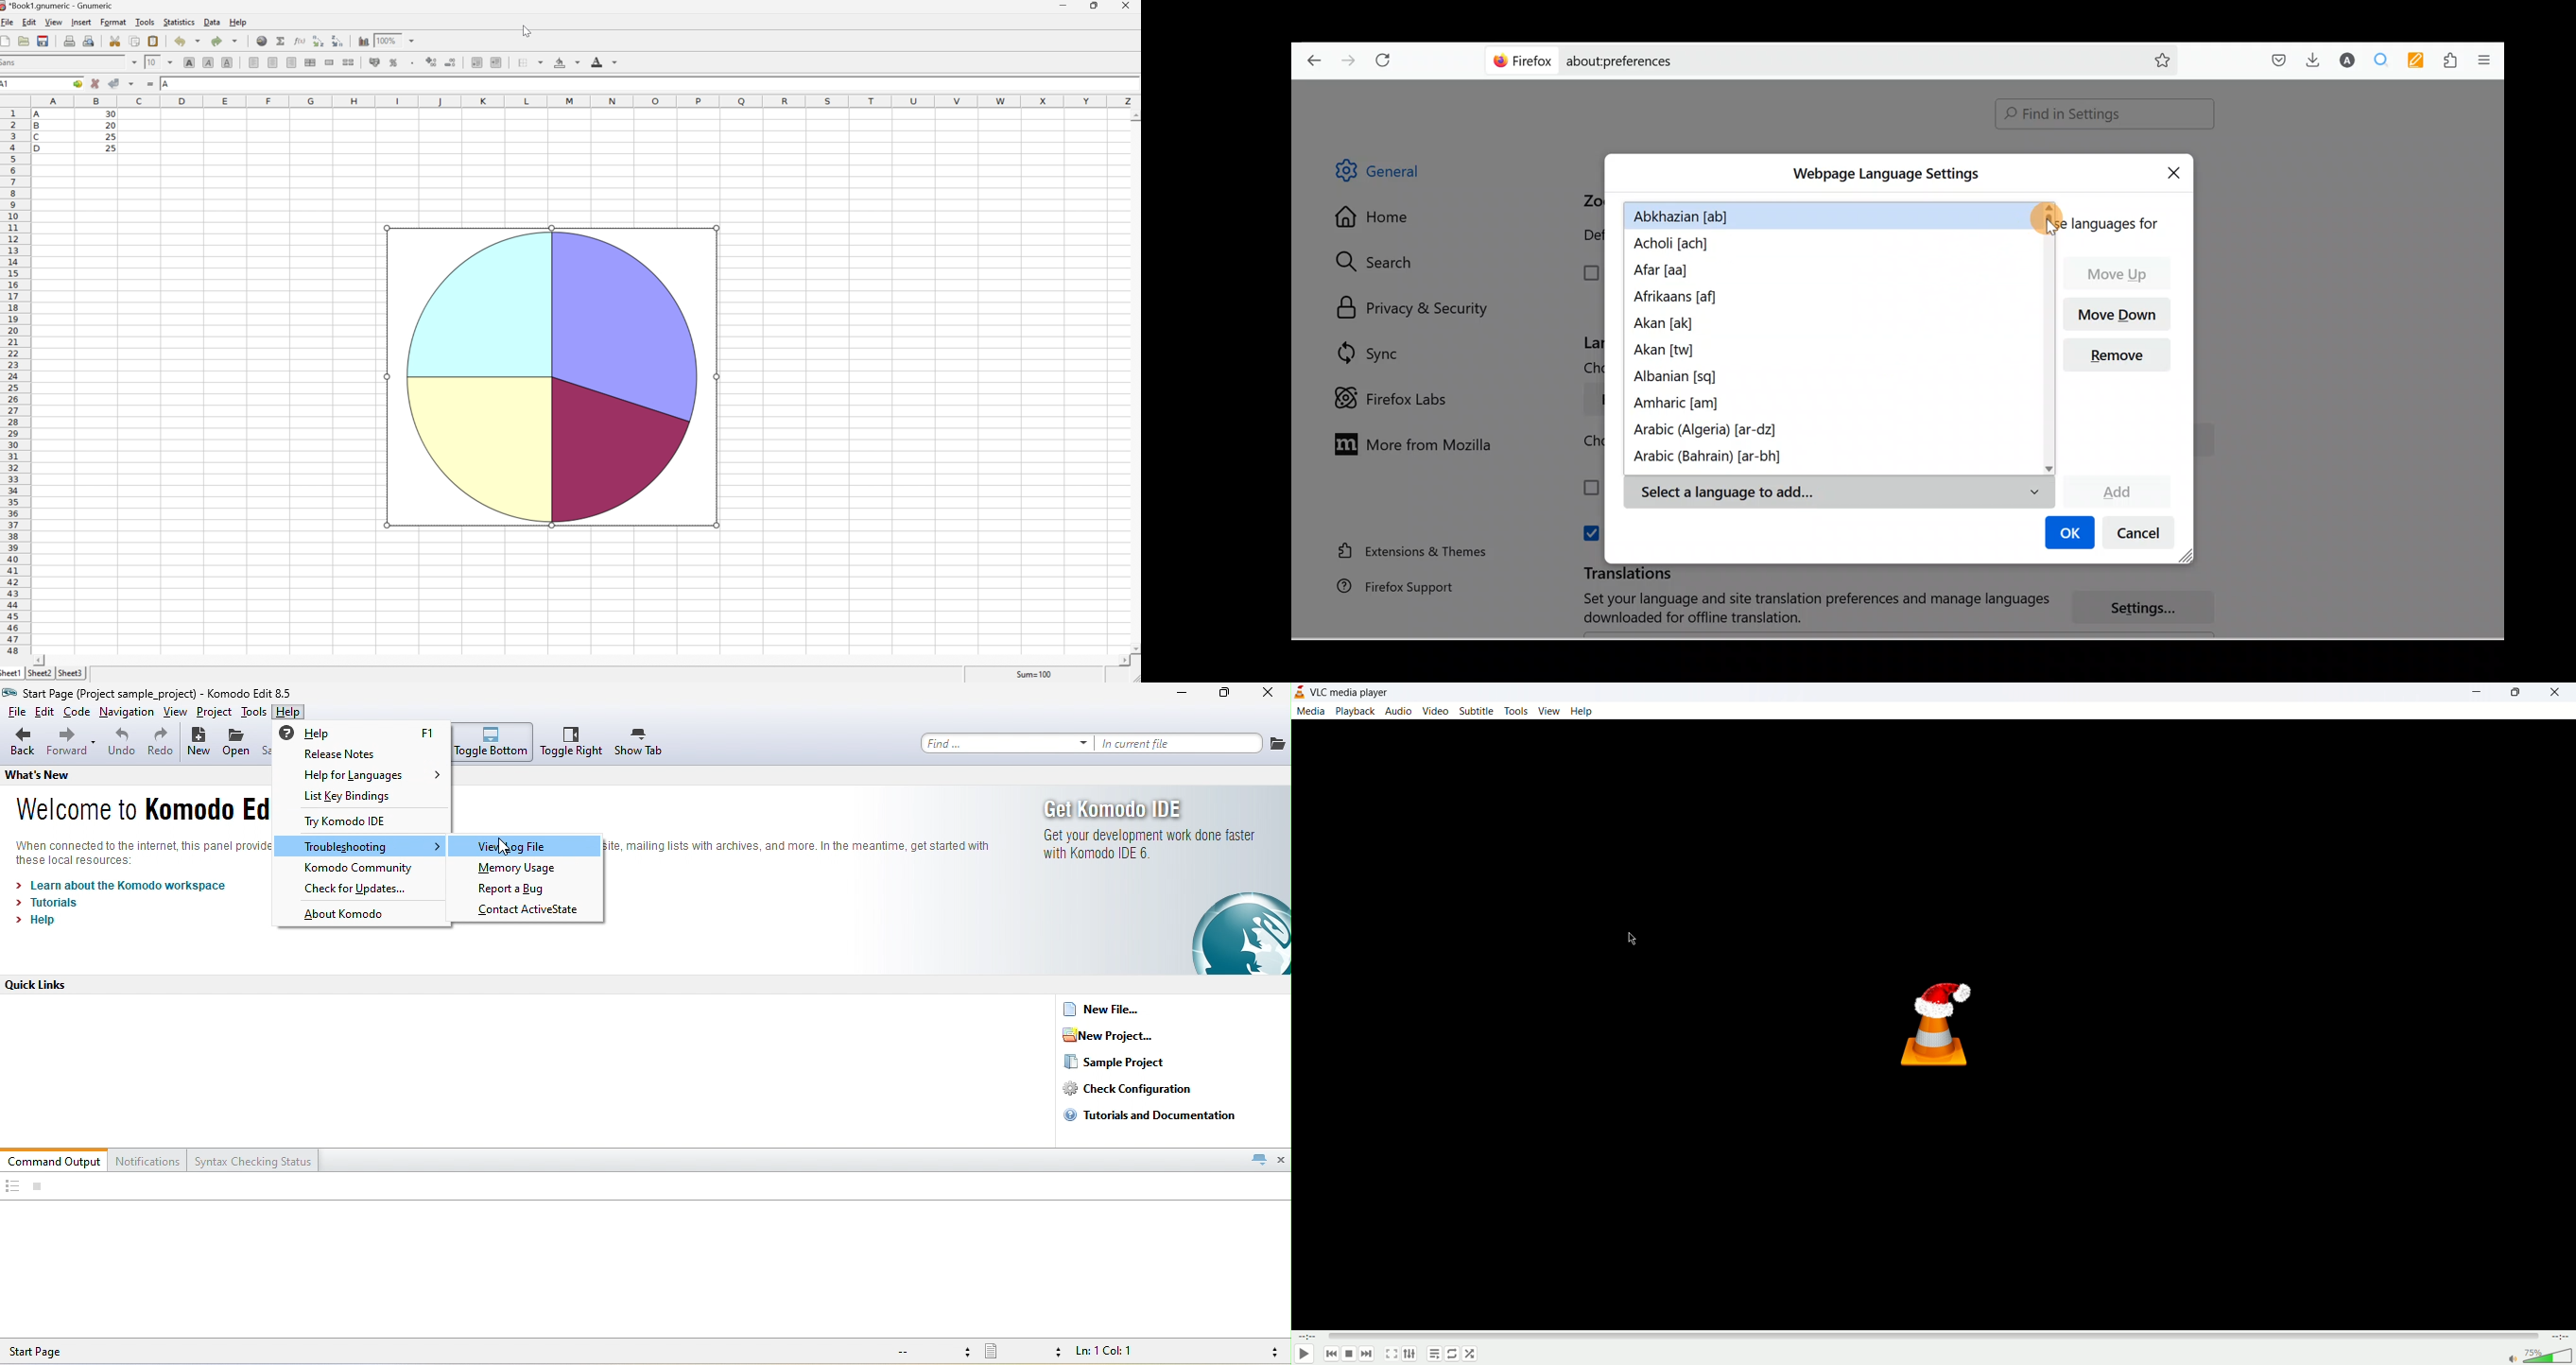  What do you see at coordinates (2047, 220) in the screenshot?
I see `cursor` at bounding box center [2047, 220].